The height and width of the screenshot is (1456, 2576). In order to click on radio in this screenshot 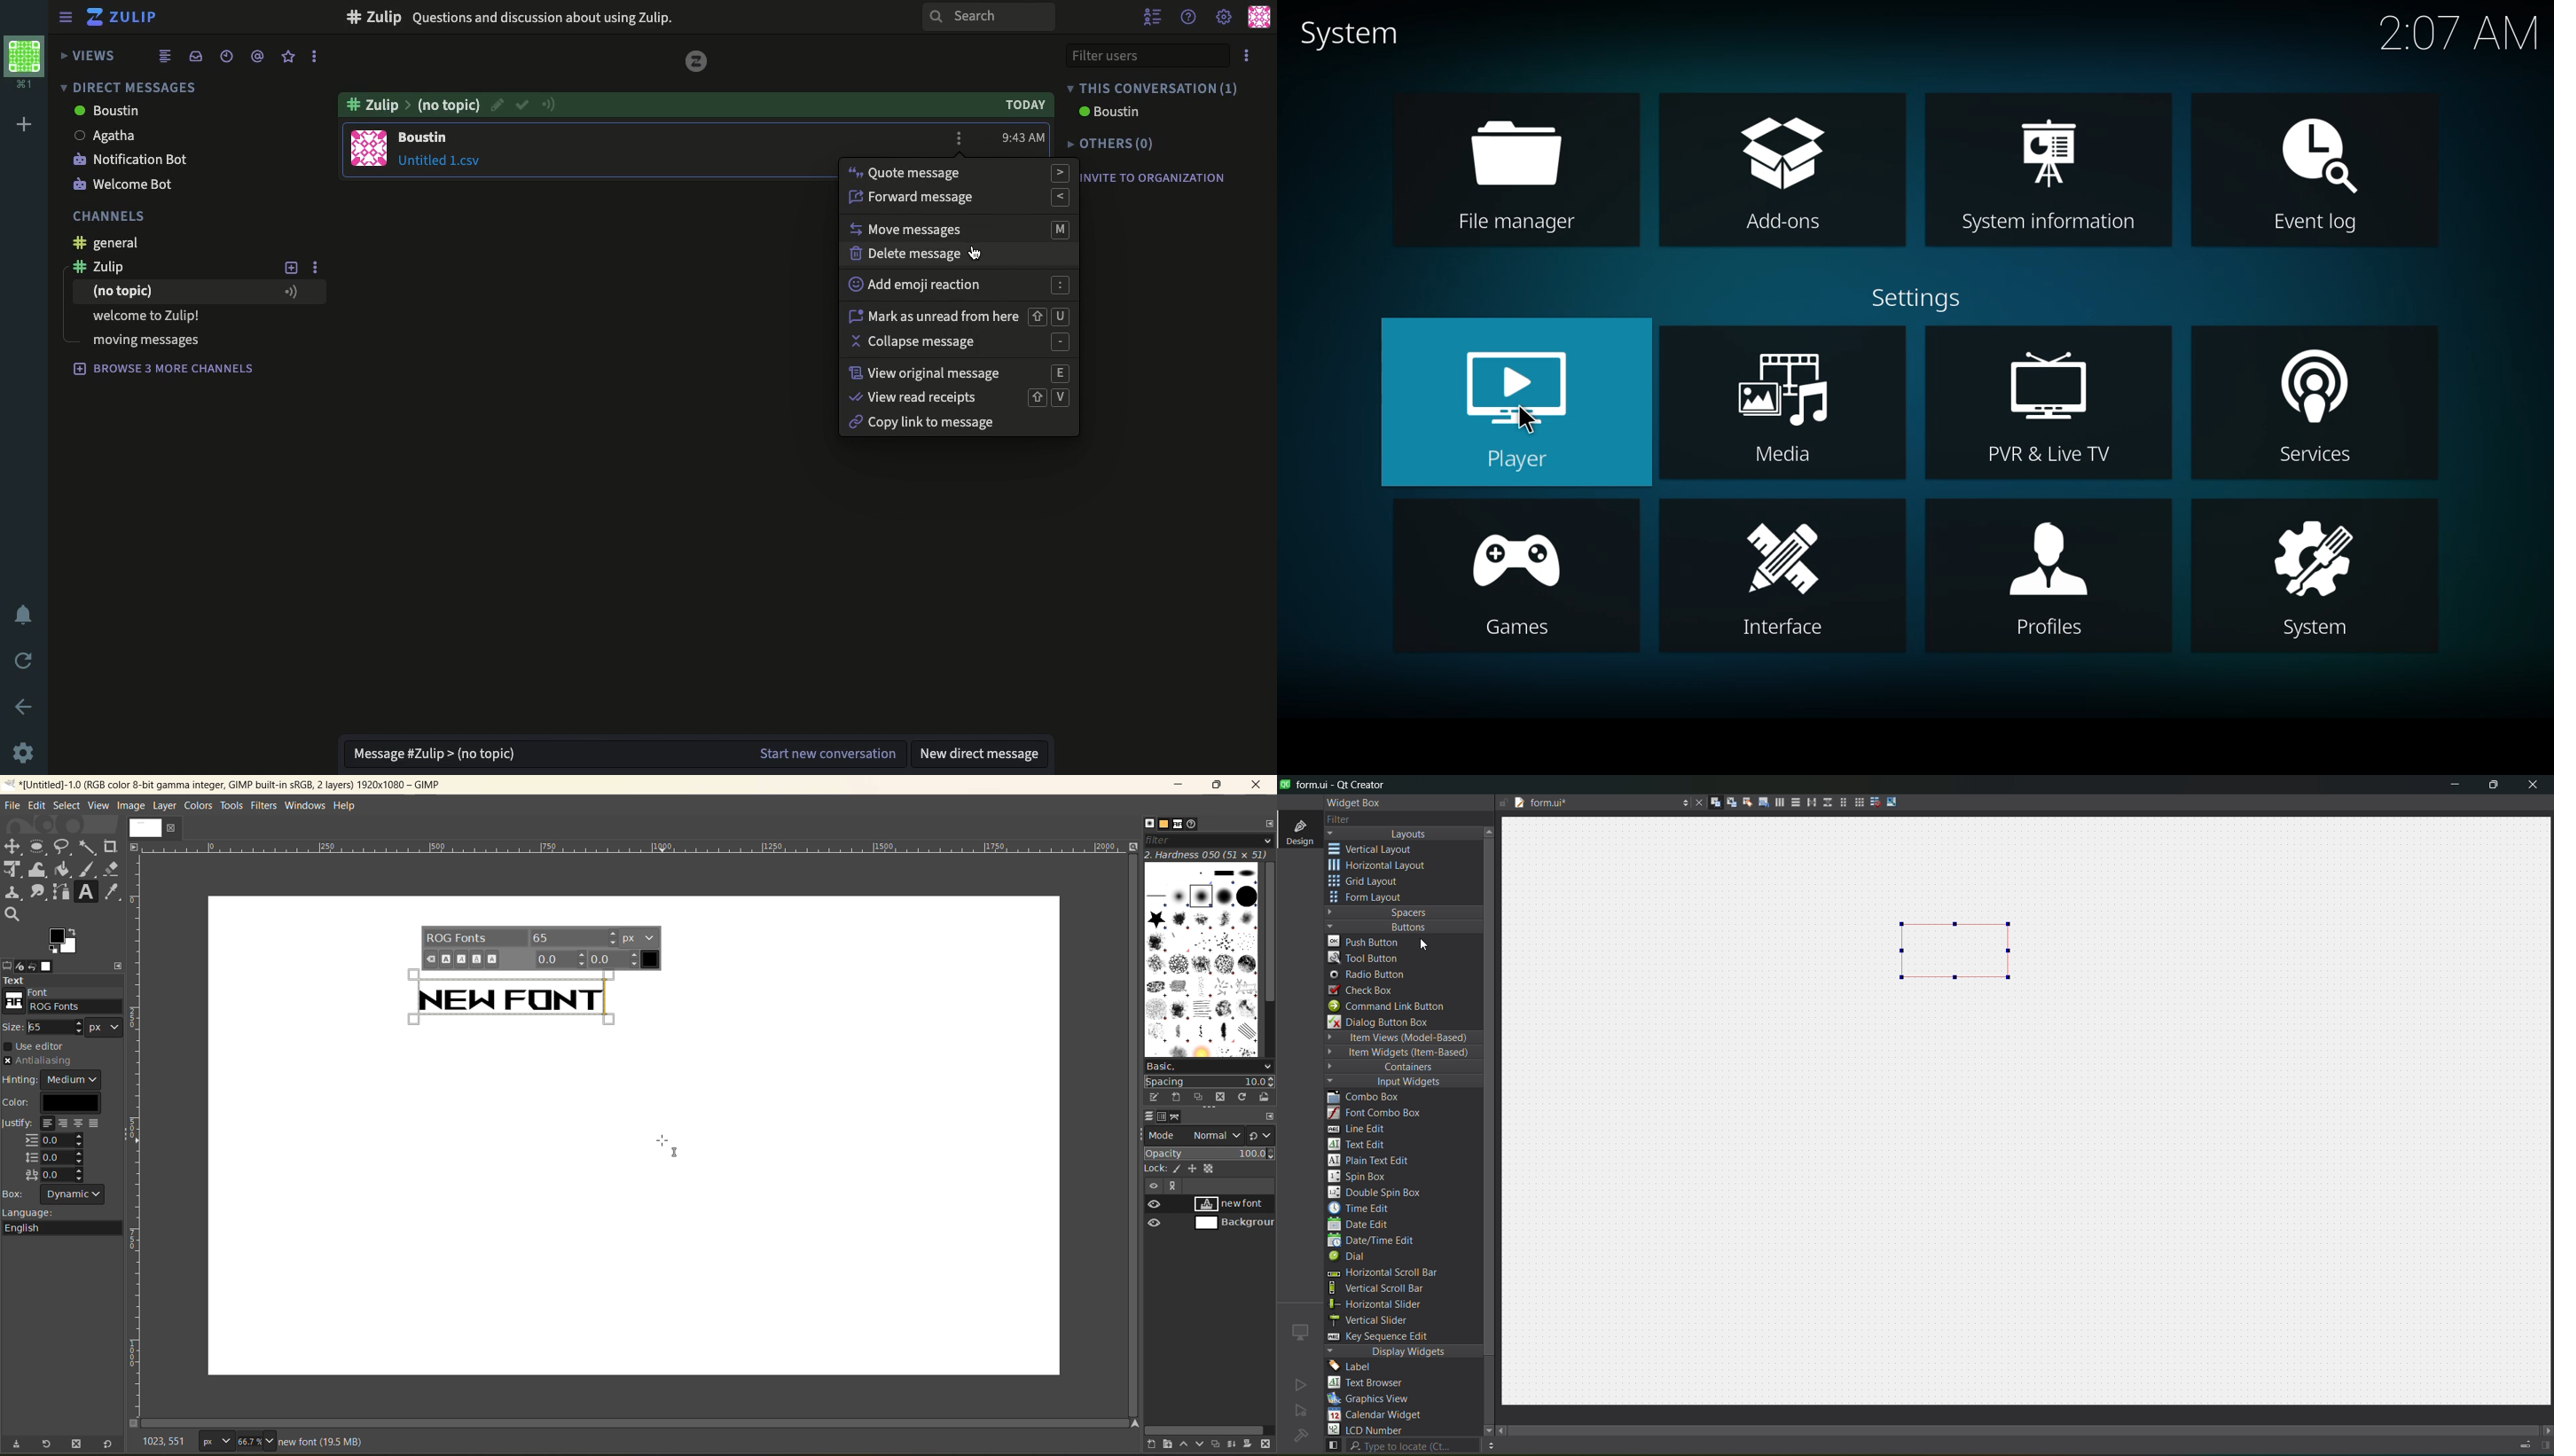, I will do `click(1371, 975)`.